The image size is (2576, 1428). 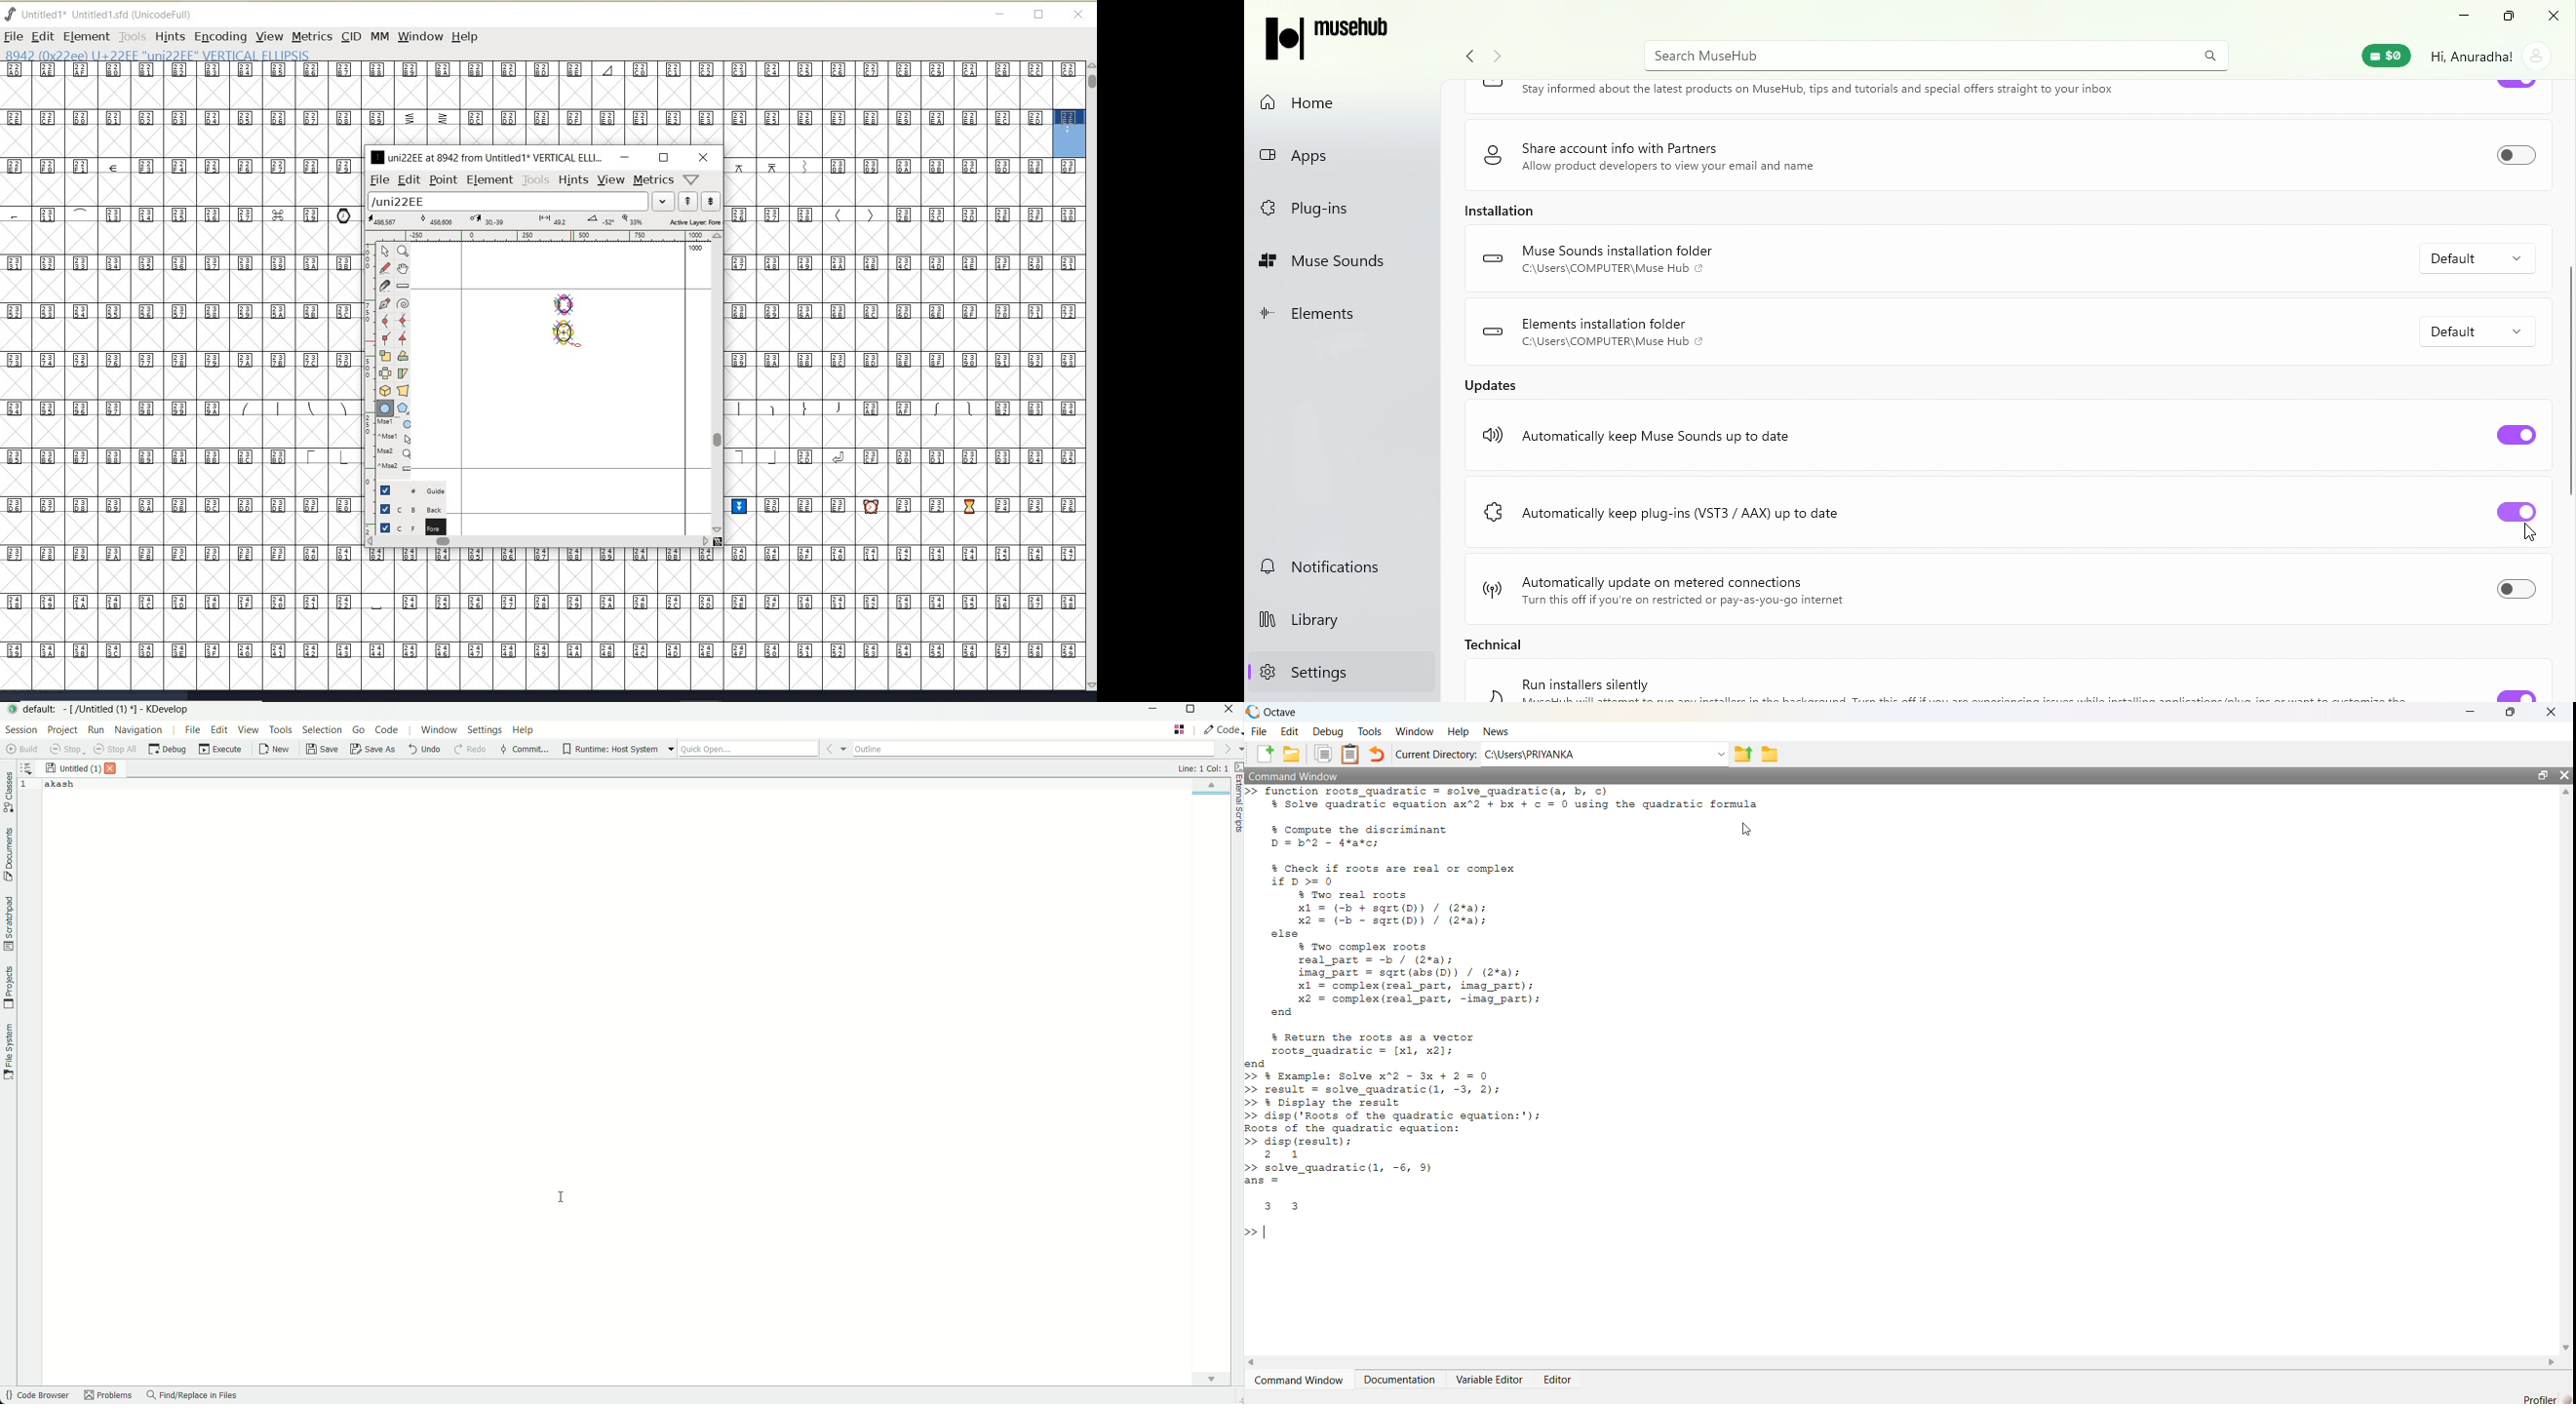 I want to click on perform a perspective transformation on the selection, so click(x=403, y=390).